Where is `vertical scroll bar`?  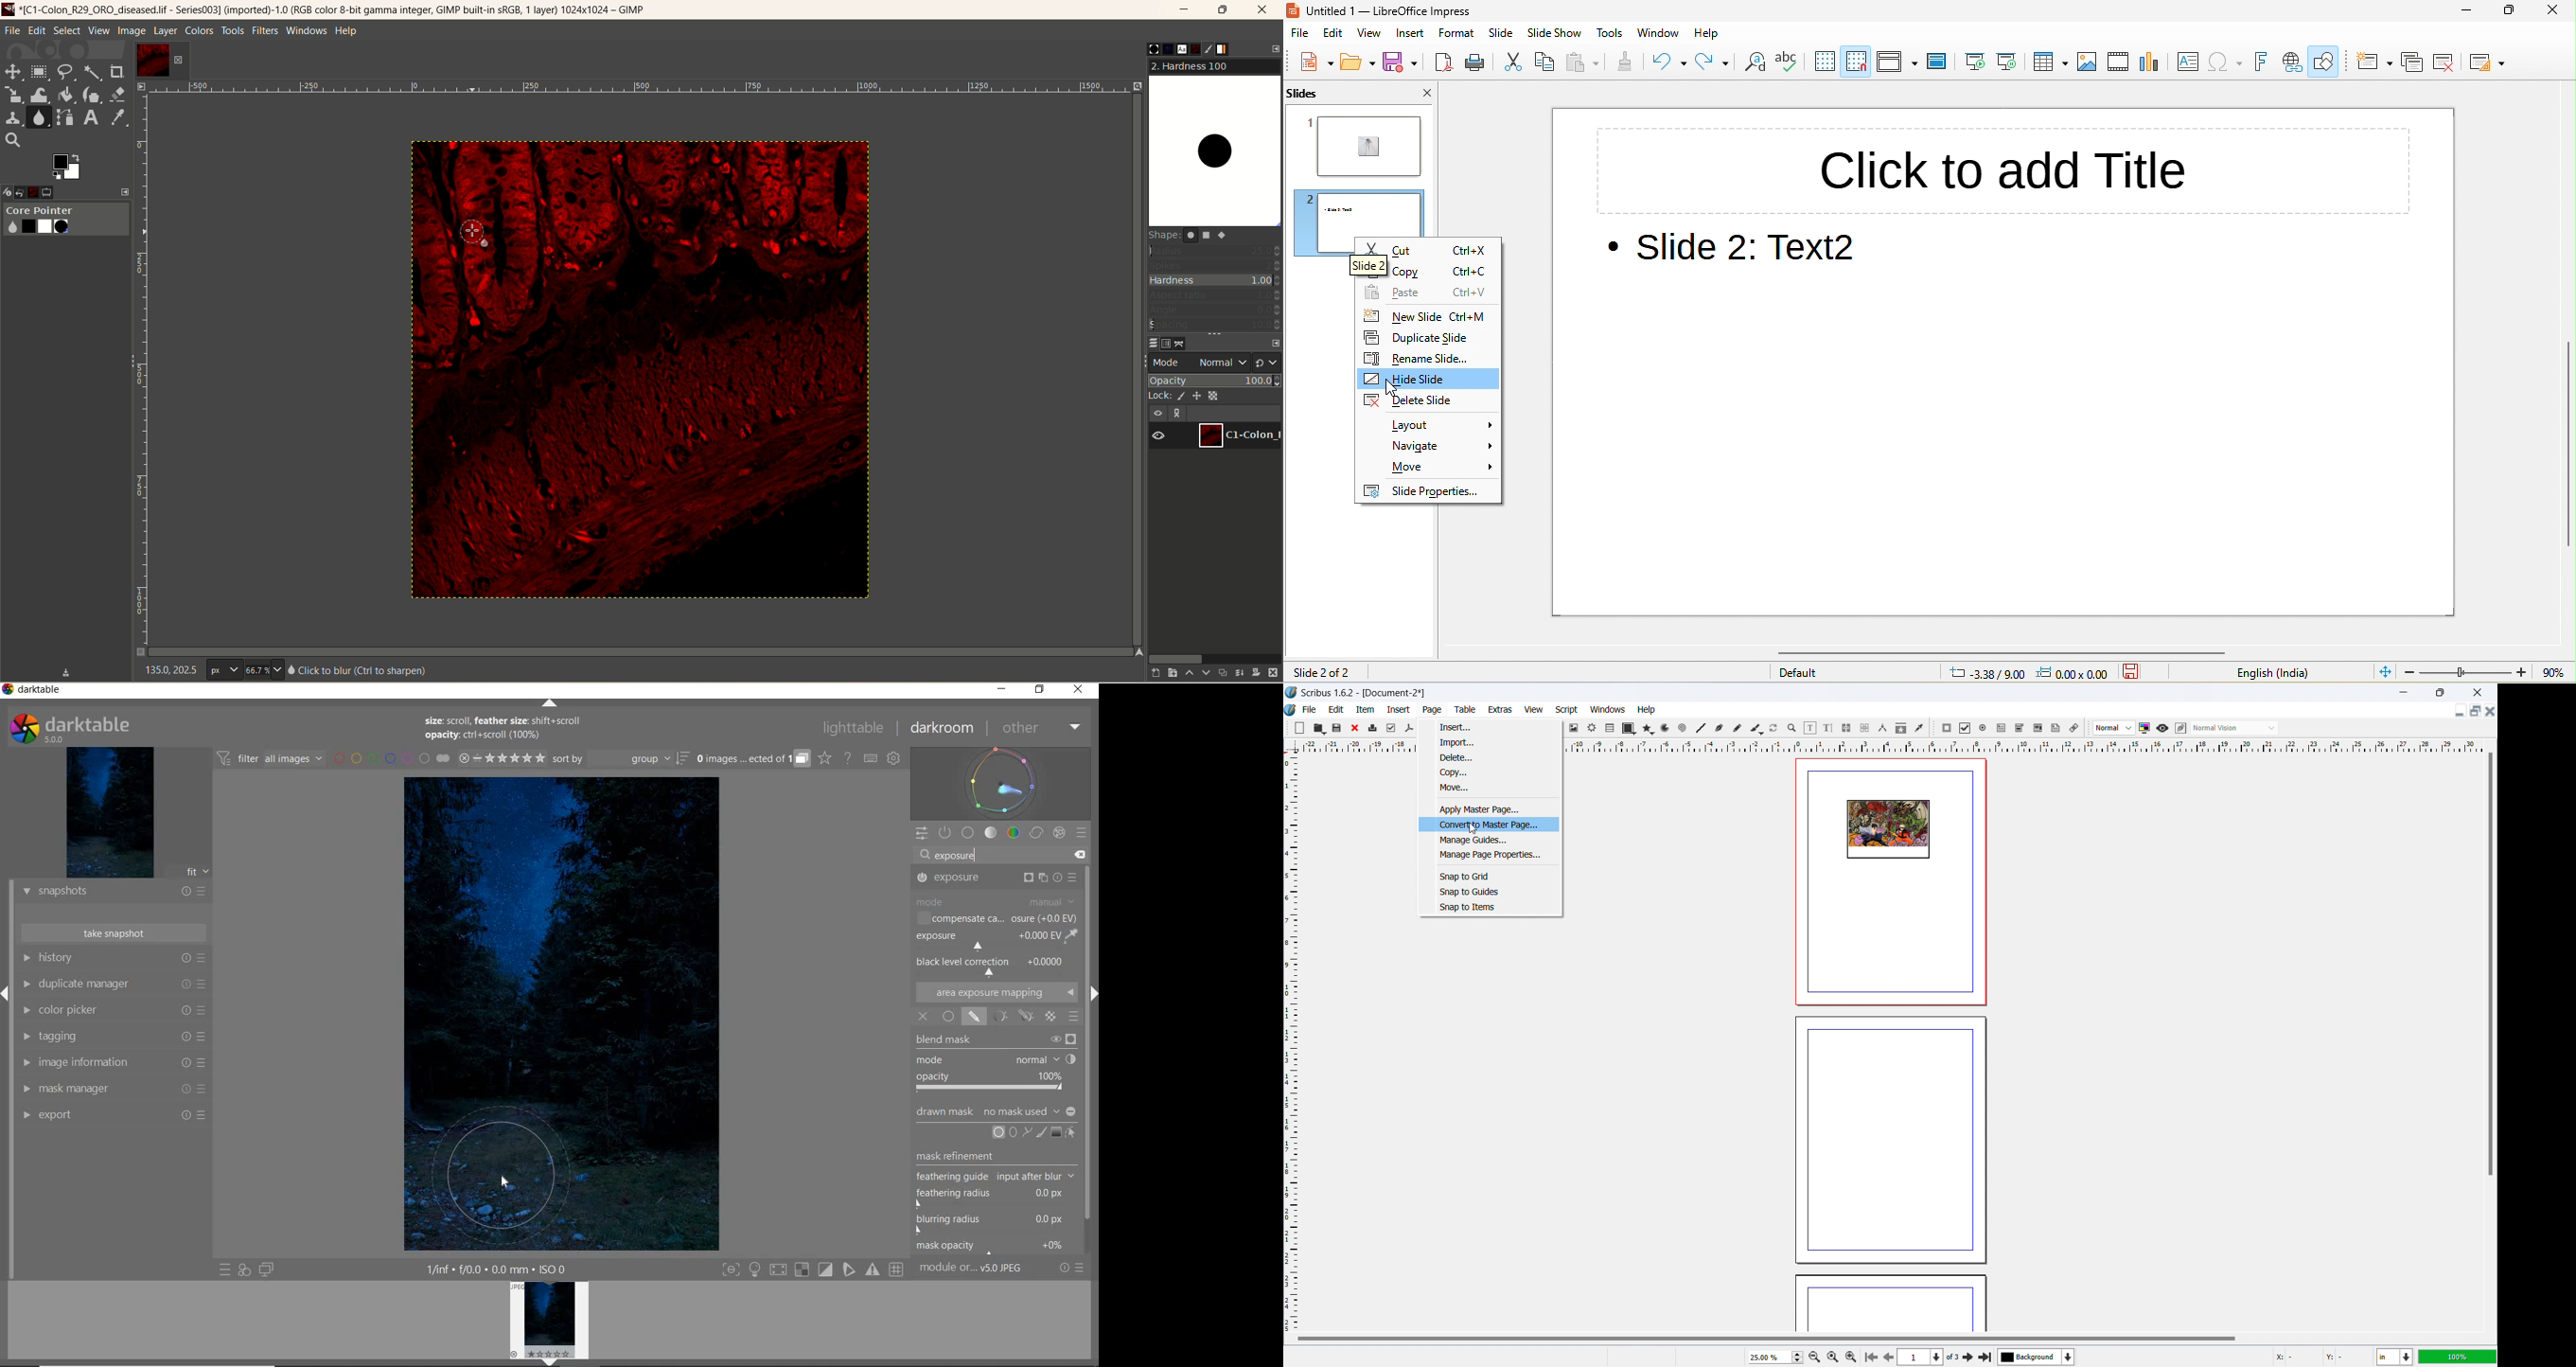
vertical scroll bar is located at coordinates (2566, 445).